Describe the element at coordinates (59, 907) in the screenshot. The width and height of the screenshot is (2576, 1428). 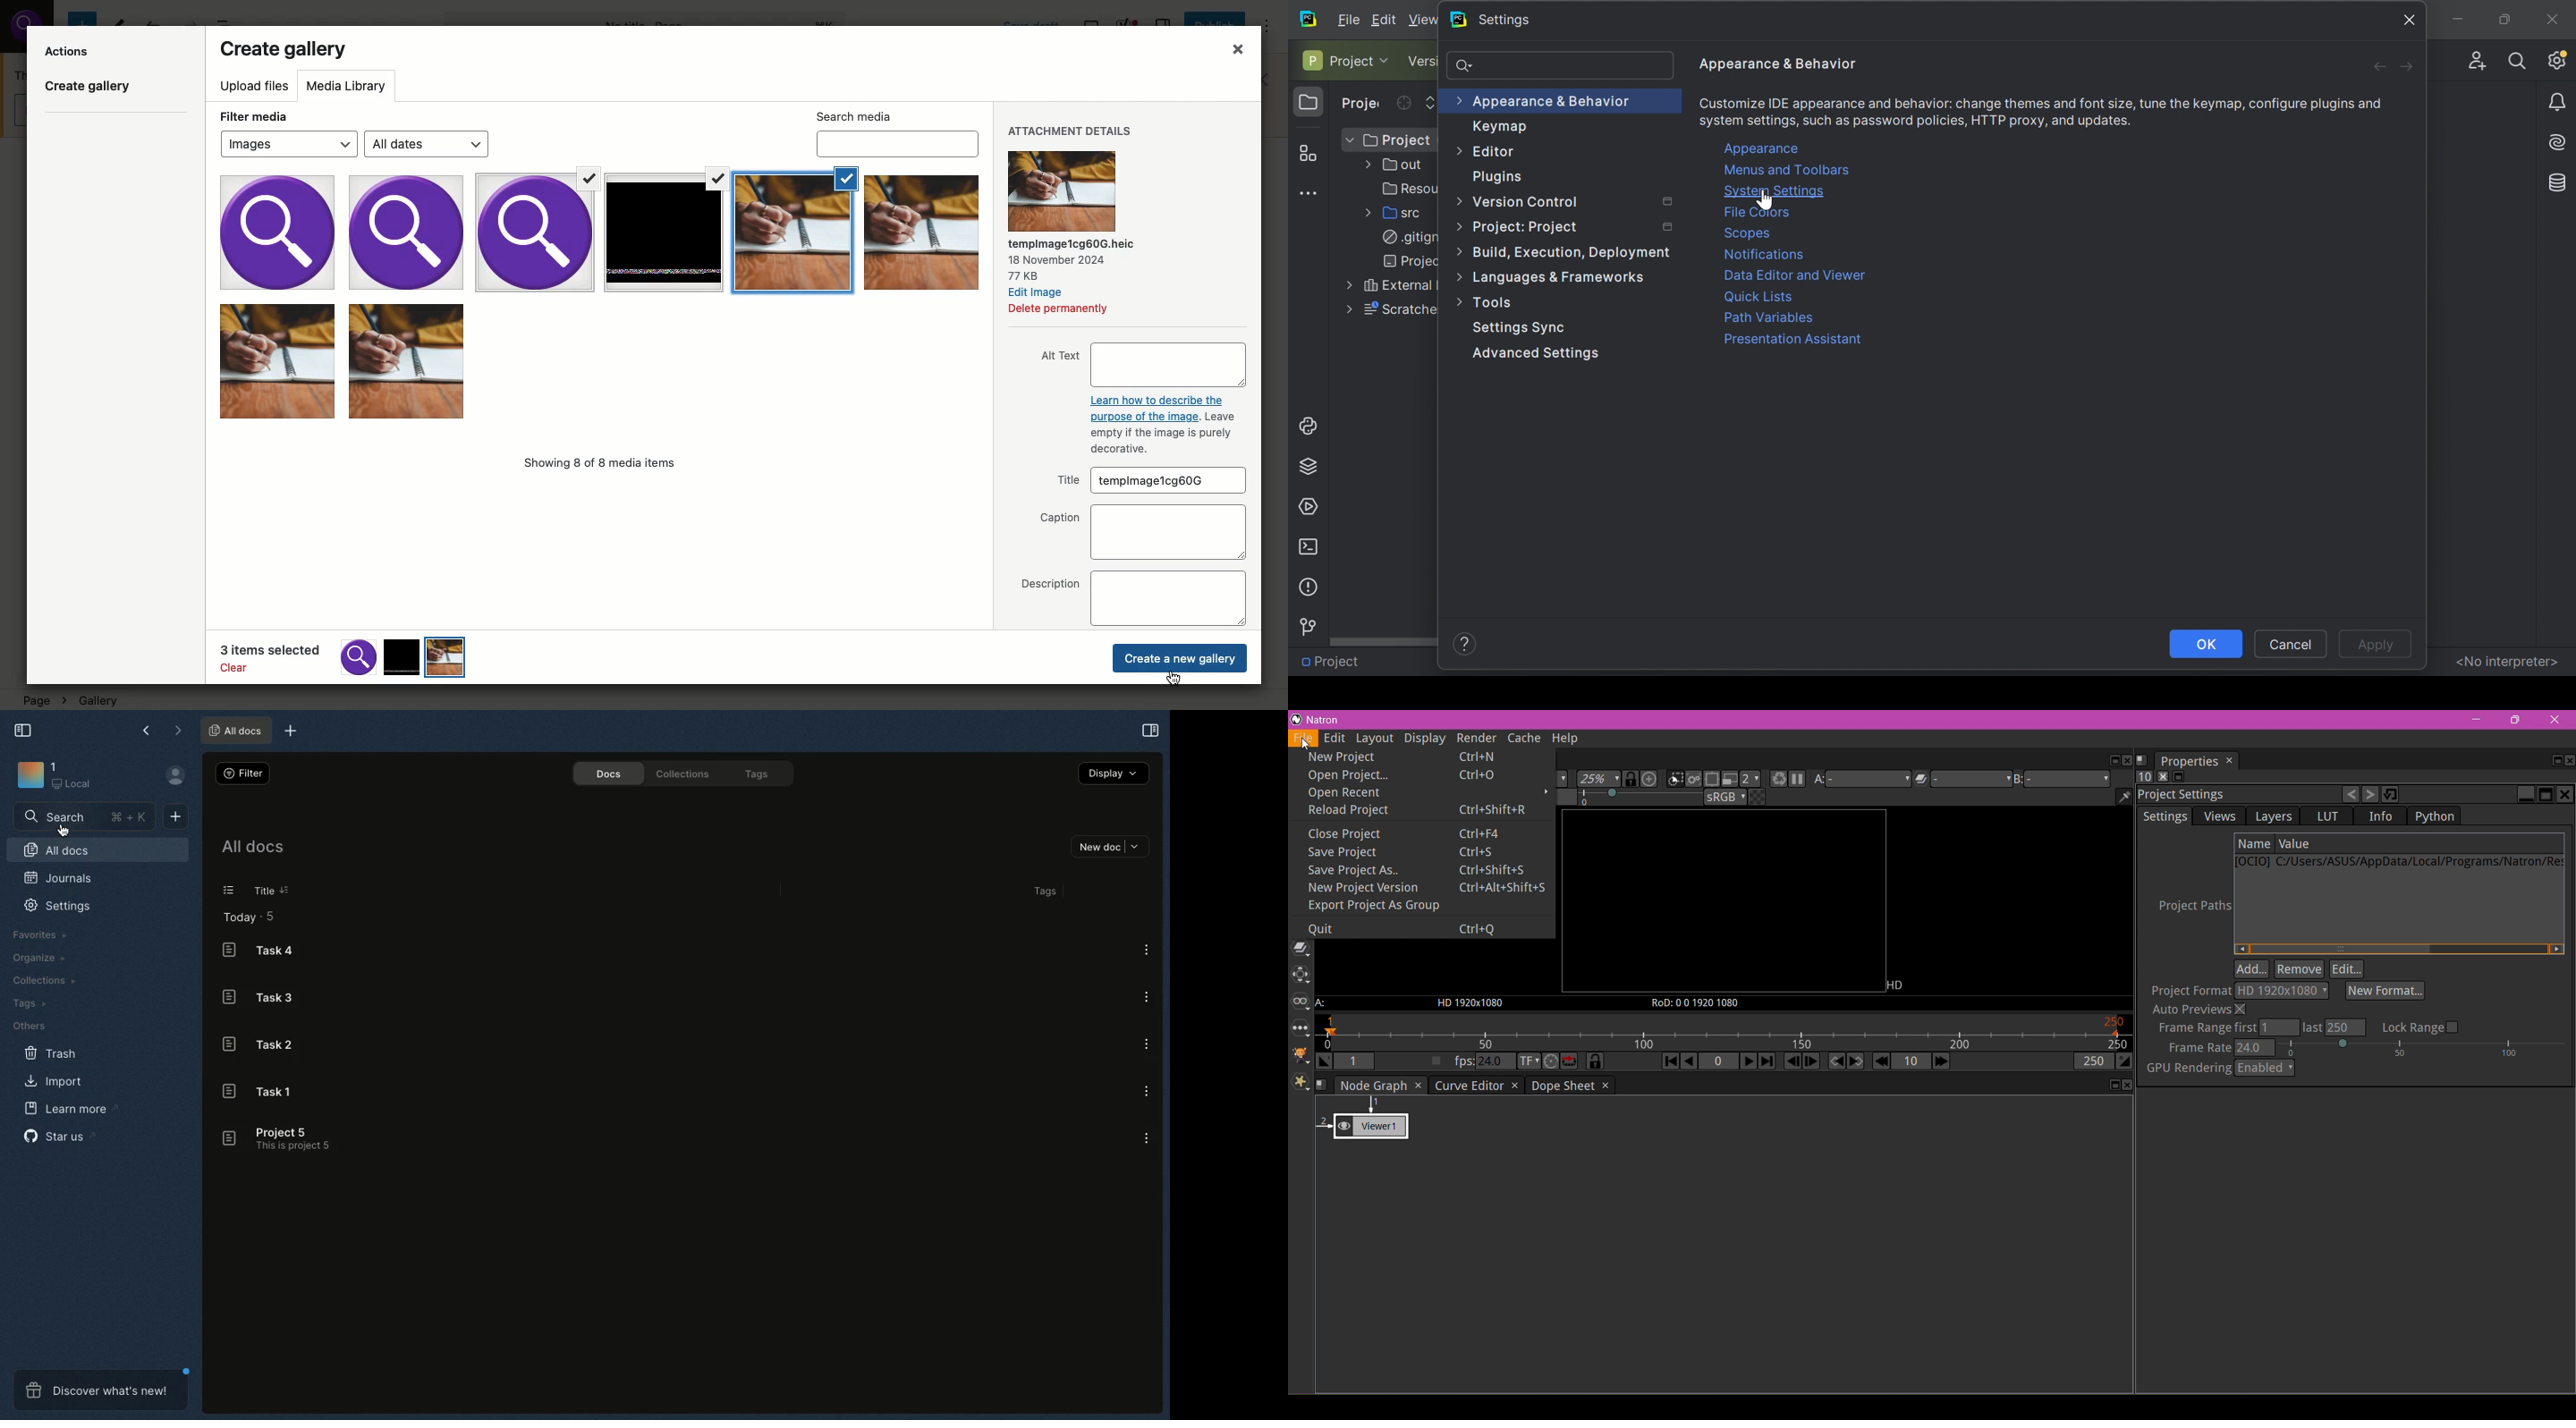
I see `Settings` at that location.